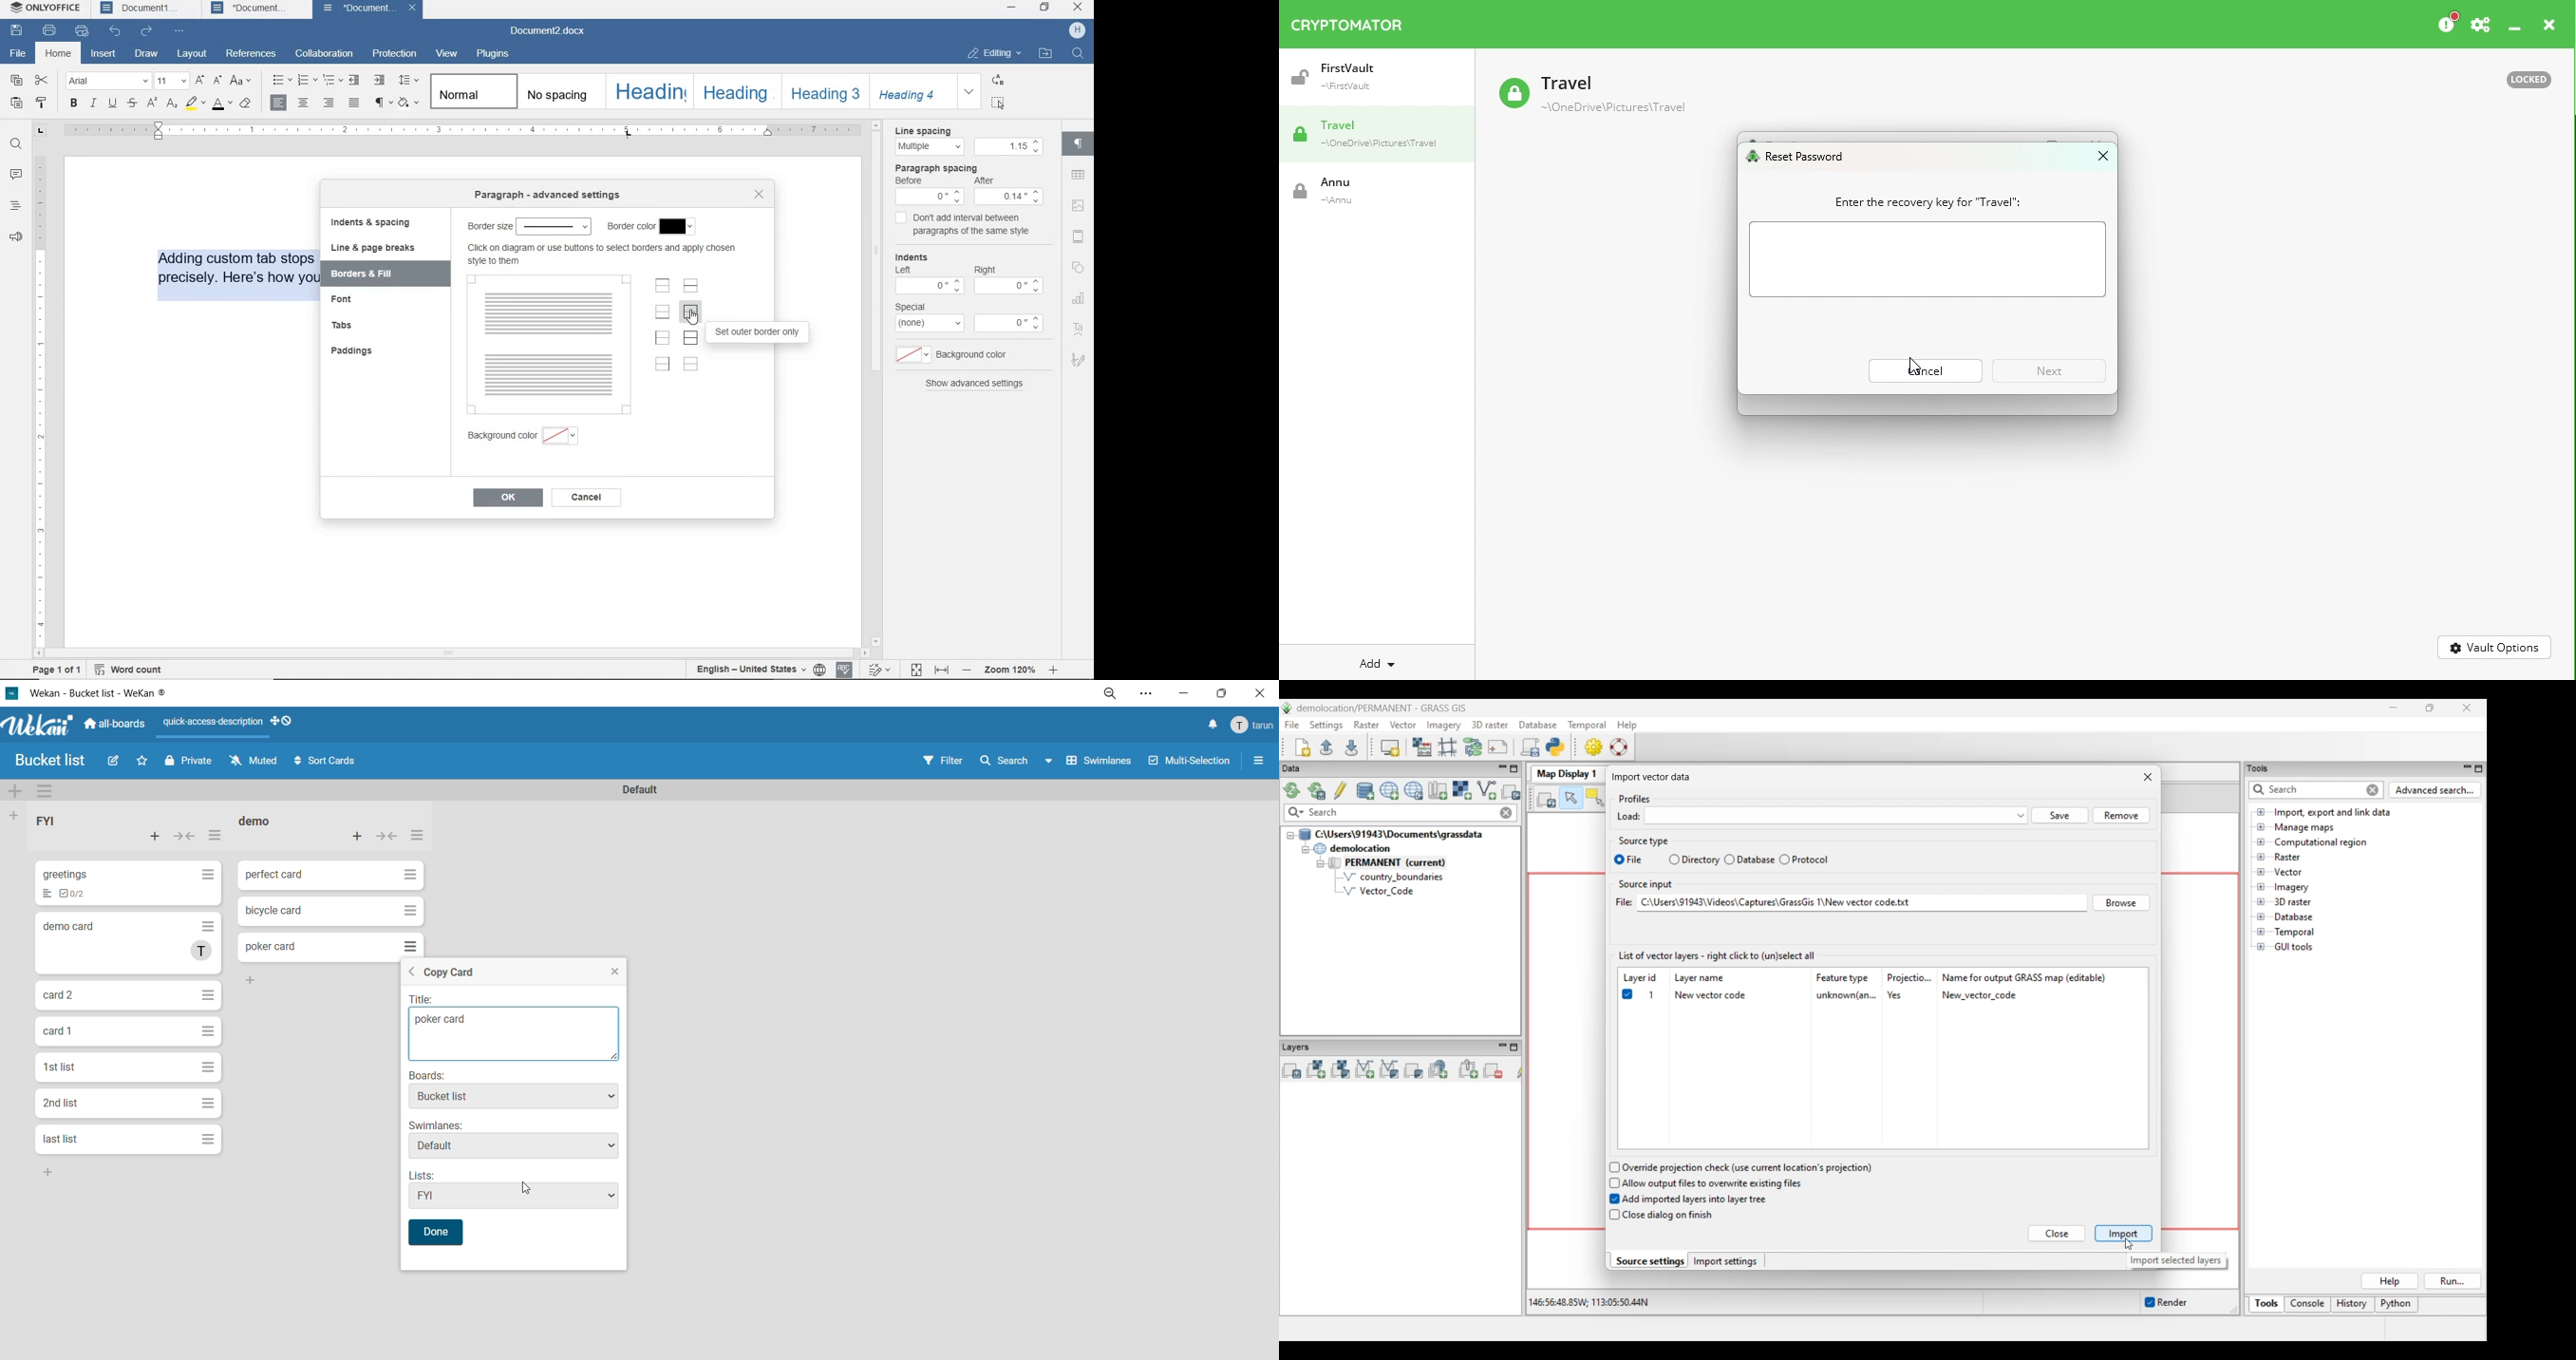 Image resolution: width=2576 pixels, height=1372 pixels. Describe the element at coordinates (927, 287) in the screenshot. I see `menu` at that location.